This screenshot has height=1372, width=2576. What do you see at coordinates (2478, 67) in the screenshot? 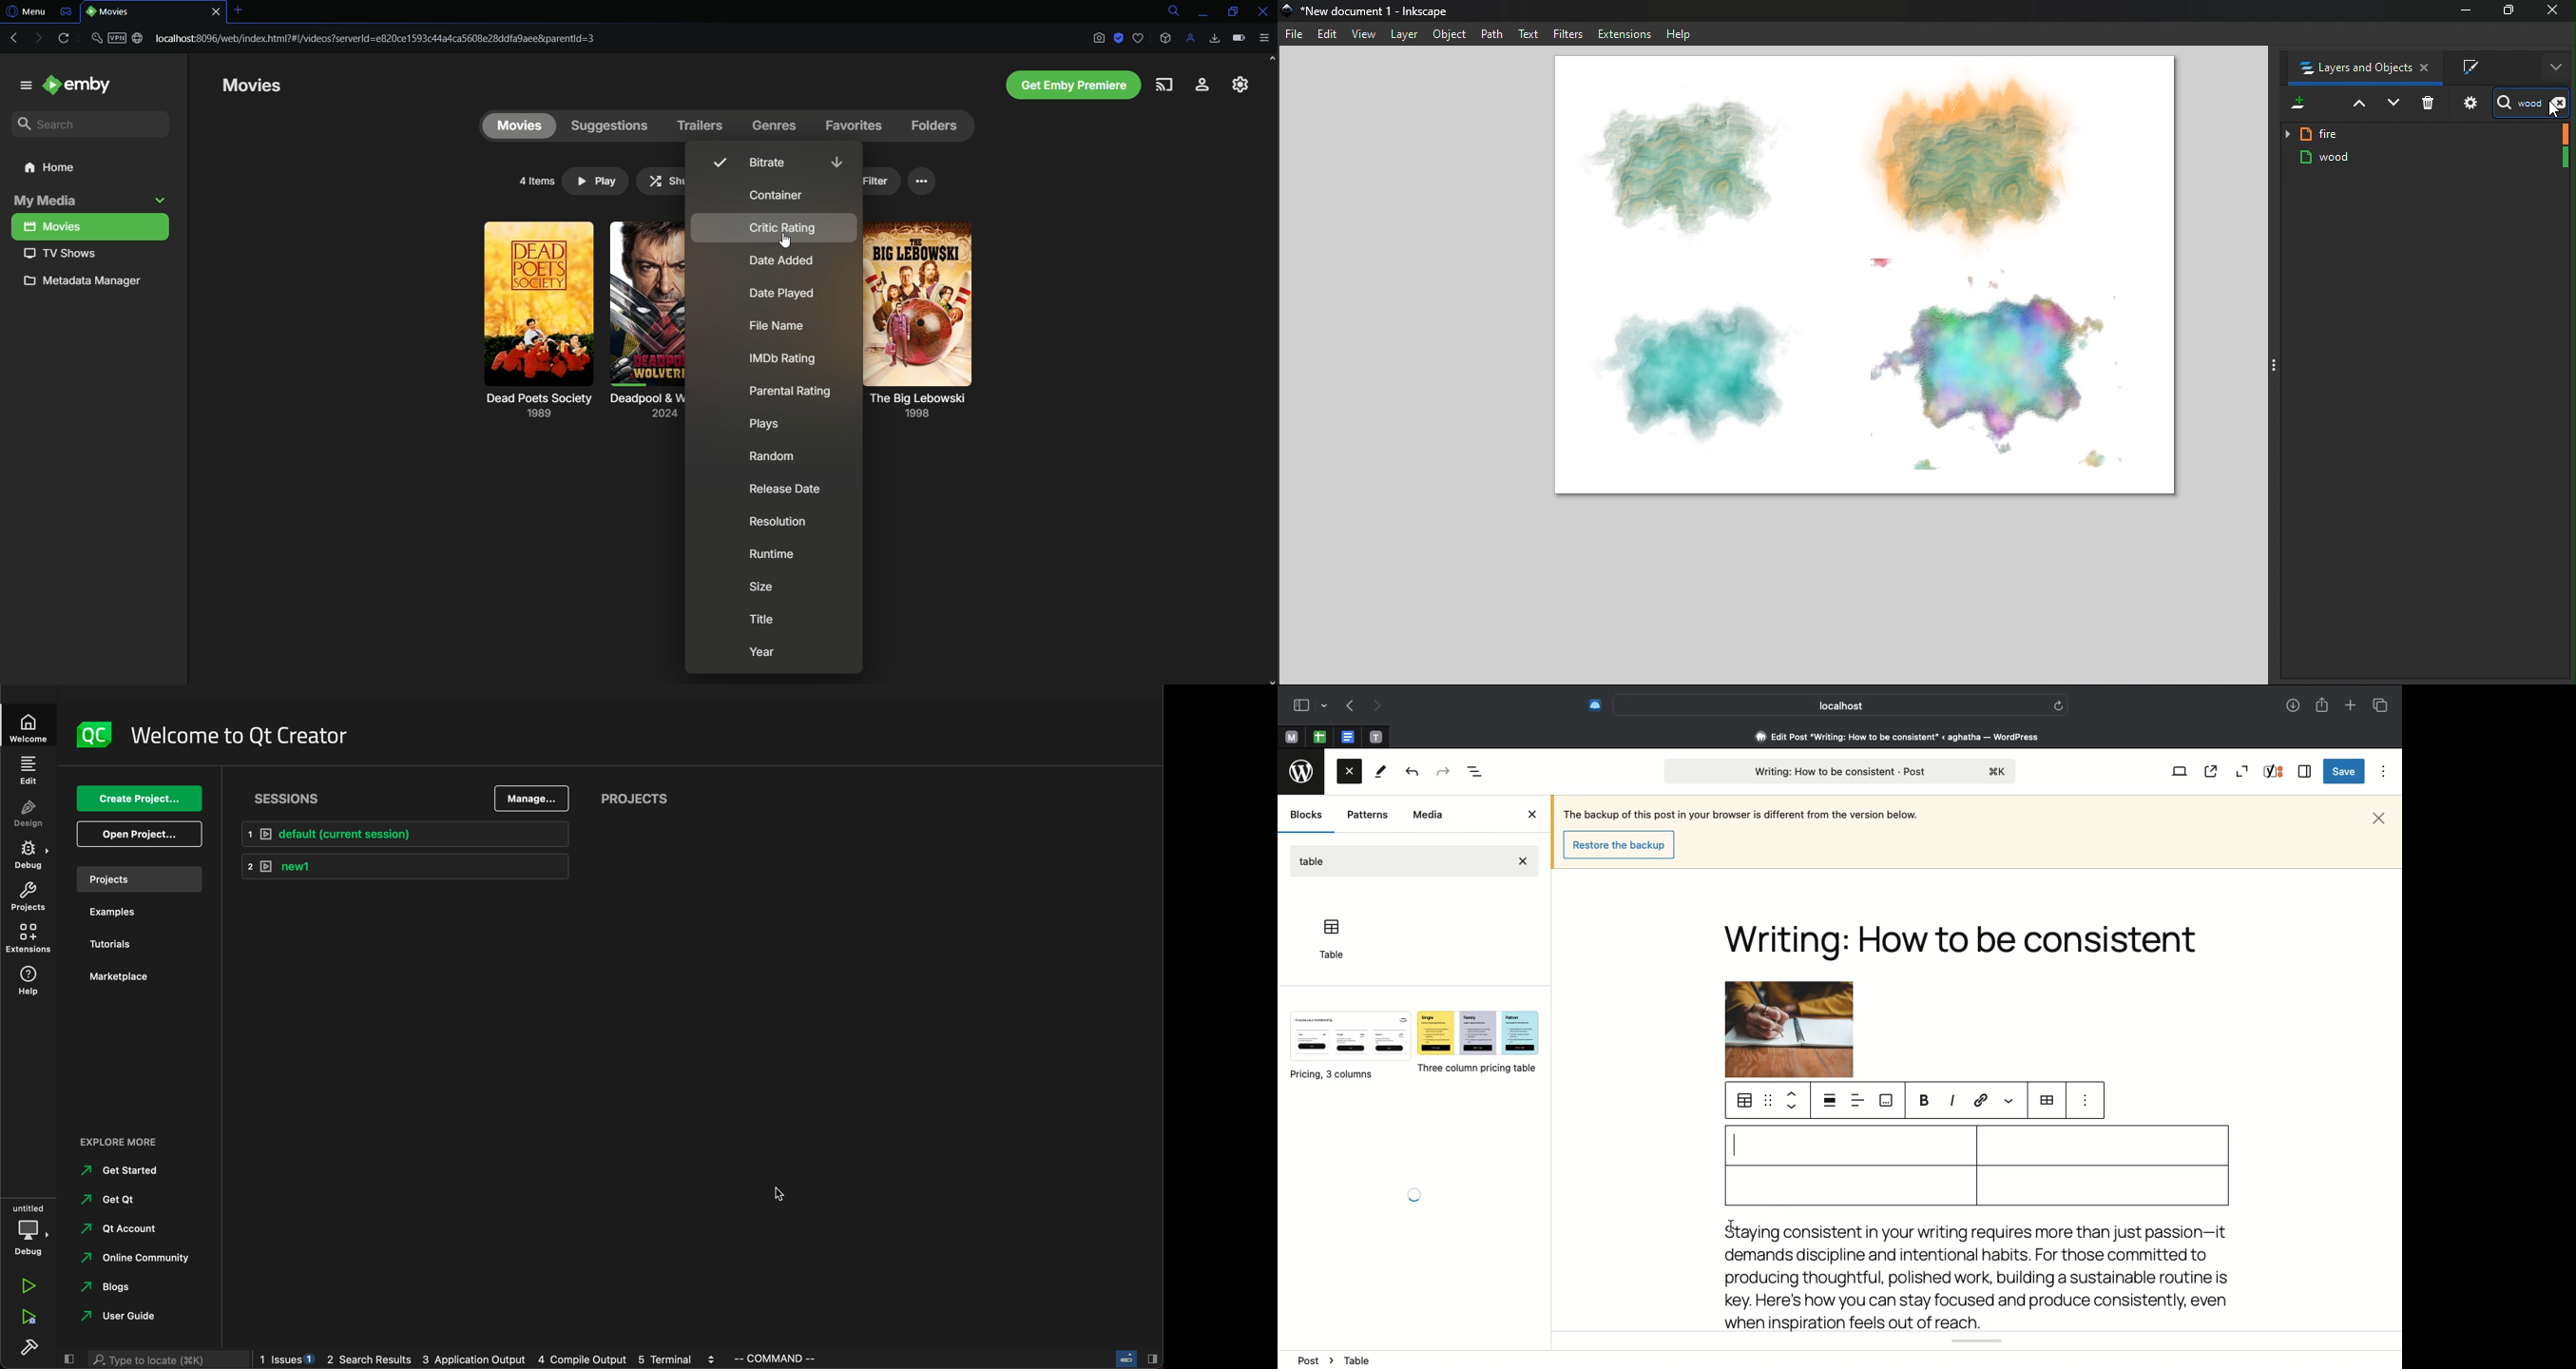
I see `Fill and stroke` at bounding box center [2478, 67].